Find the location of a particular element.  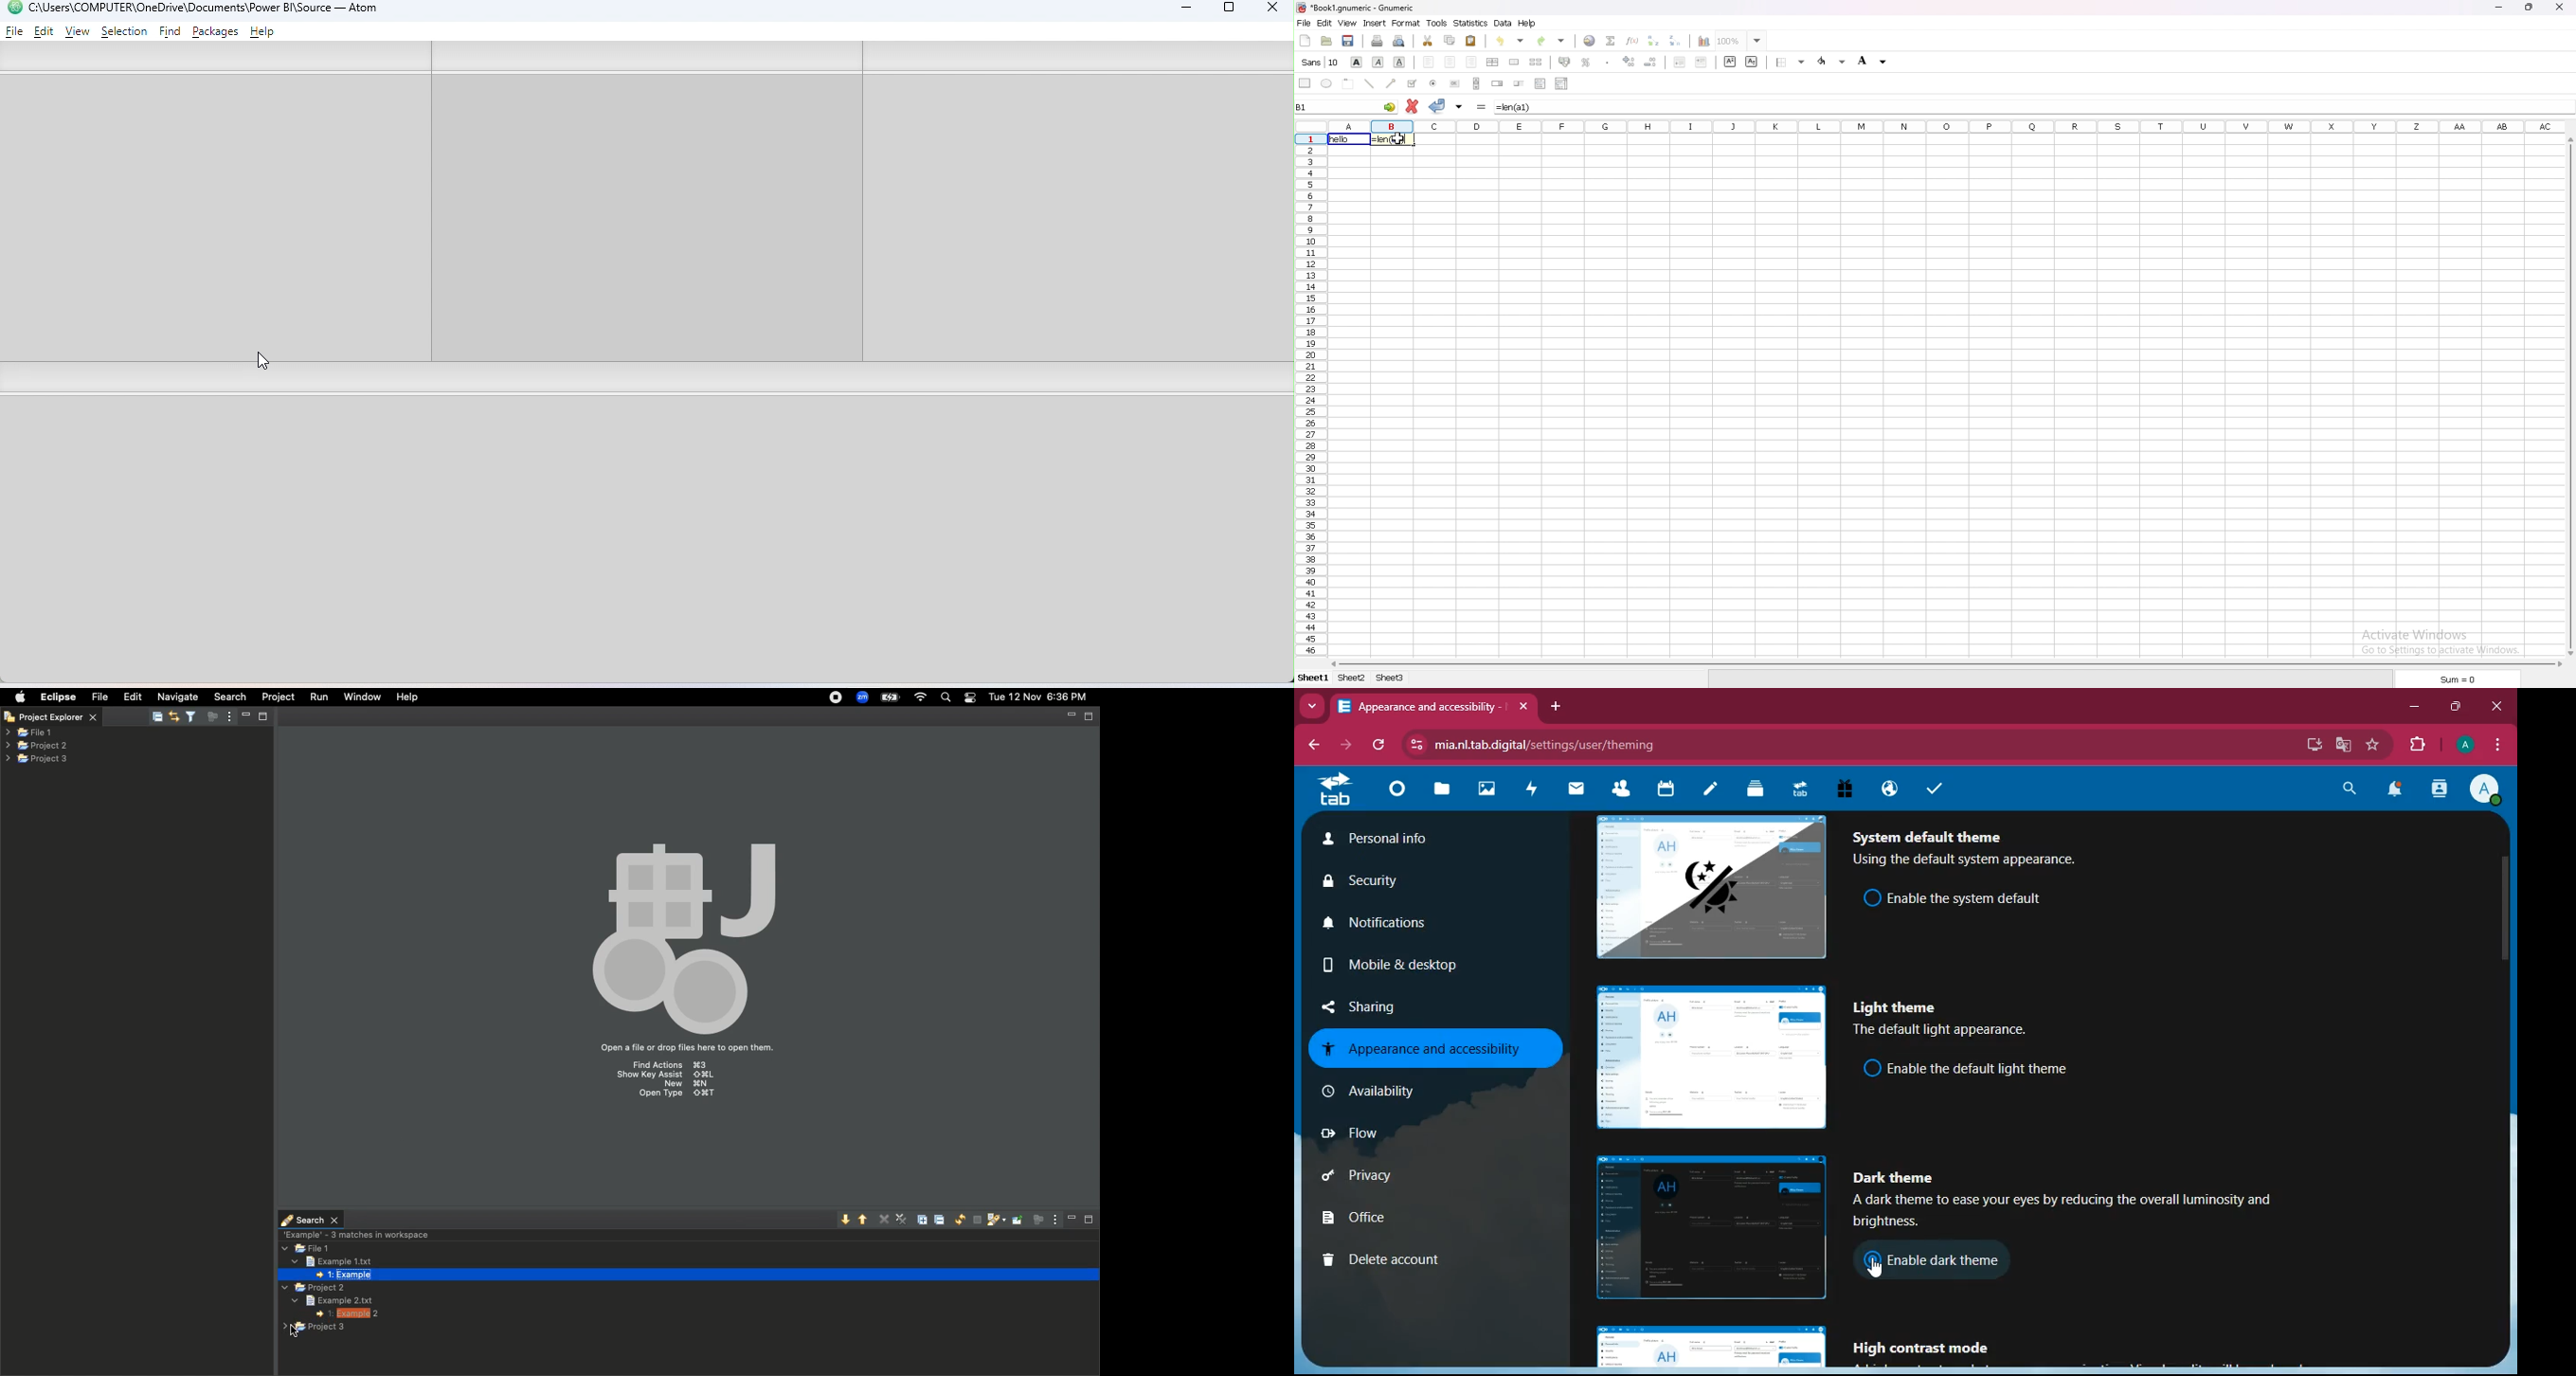

print preview is located at coordinates (1399, 41).